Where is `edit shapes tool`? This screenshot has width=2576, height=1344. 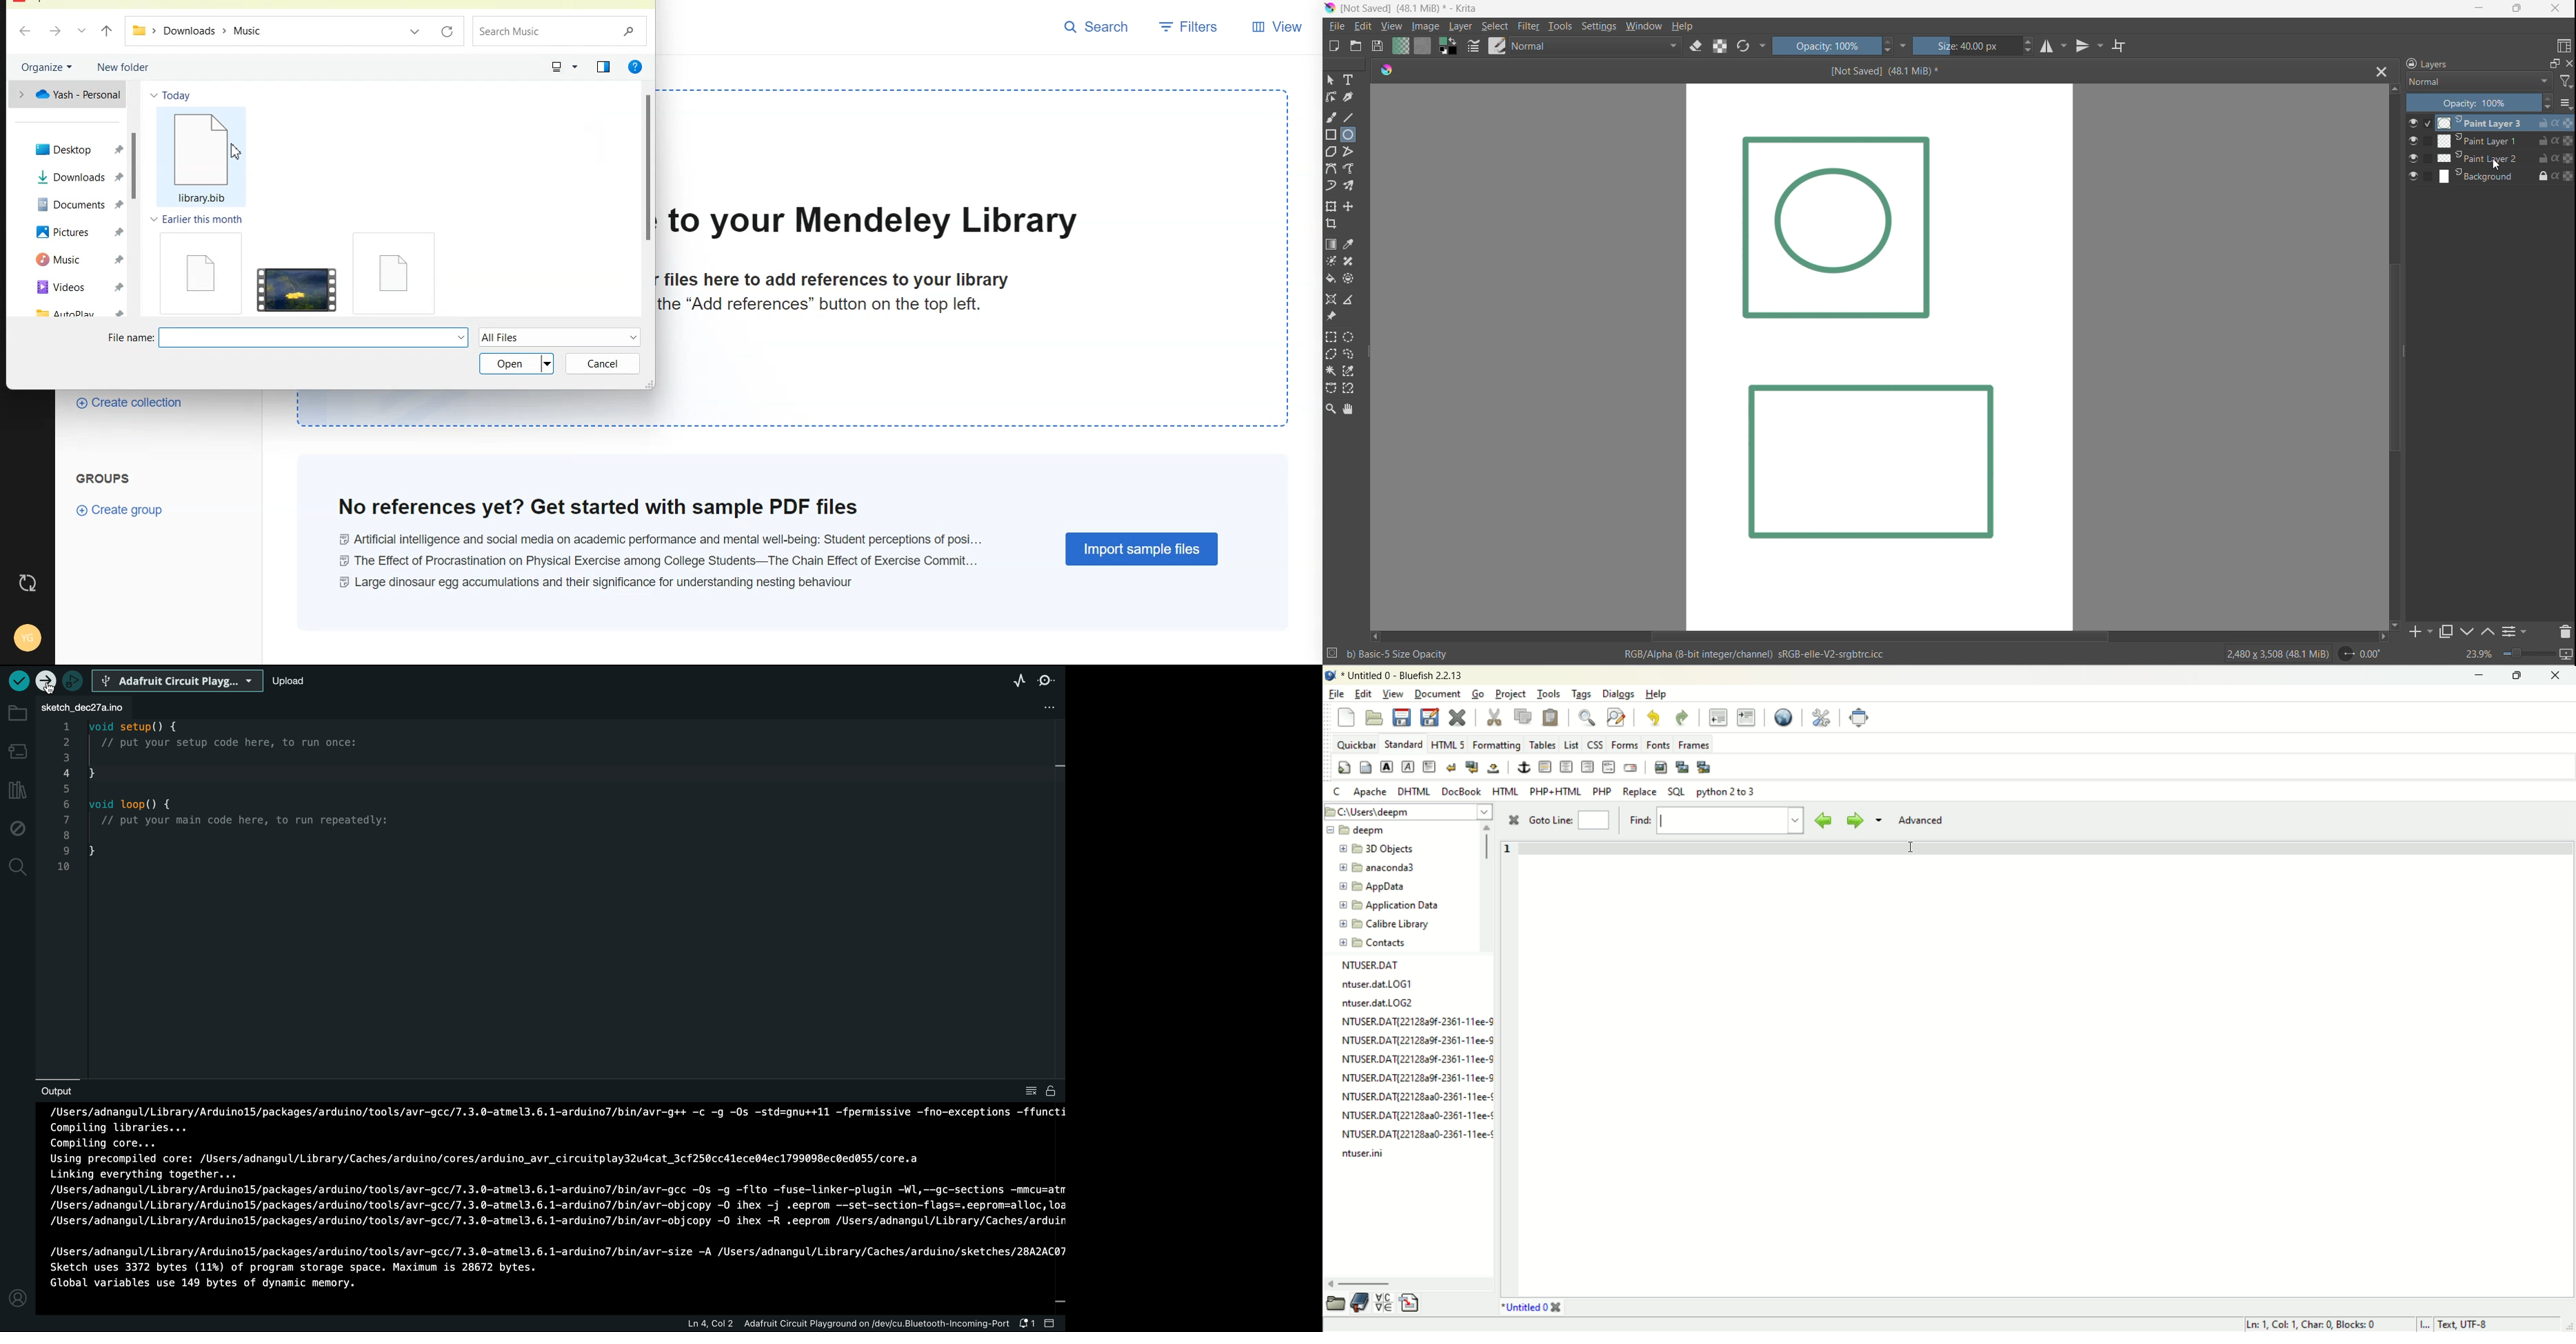
edit shapes tool is located at coordinates (1331, 99).